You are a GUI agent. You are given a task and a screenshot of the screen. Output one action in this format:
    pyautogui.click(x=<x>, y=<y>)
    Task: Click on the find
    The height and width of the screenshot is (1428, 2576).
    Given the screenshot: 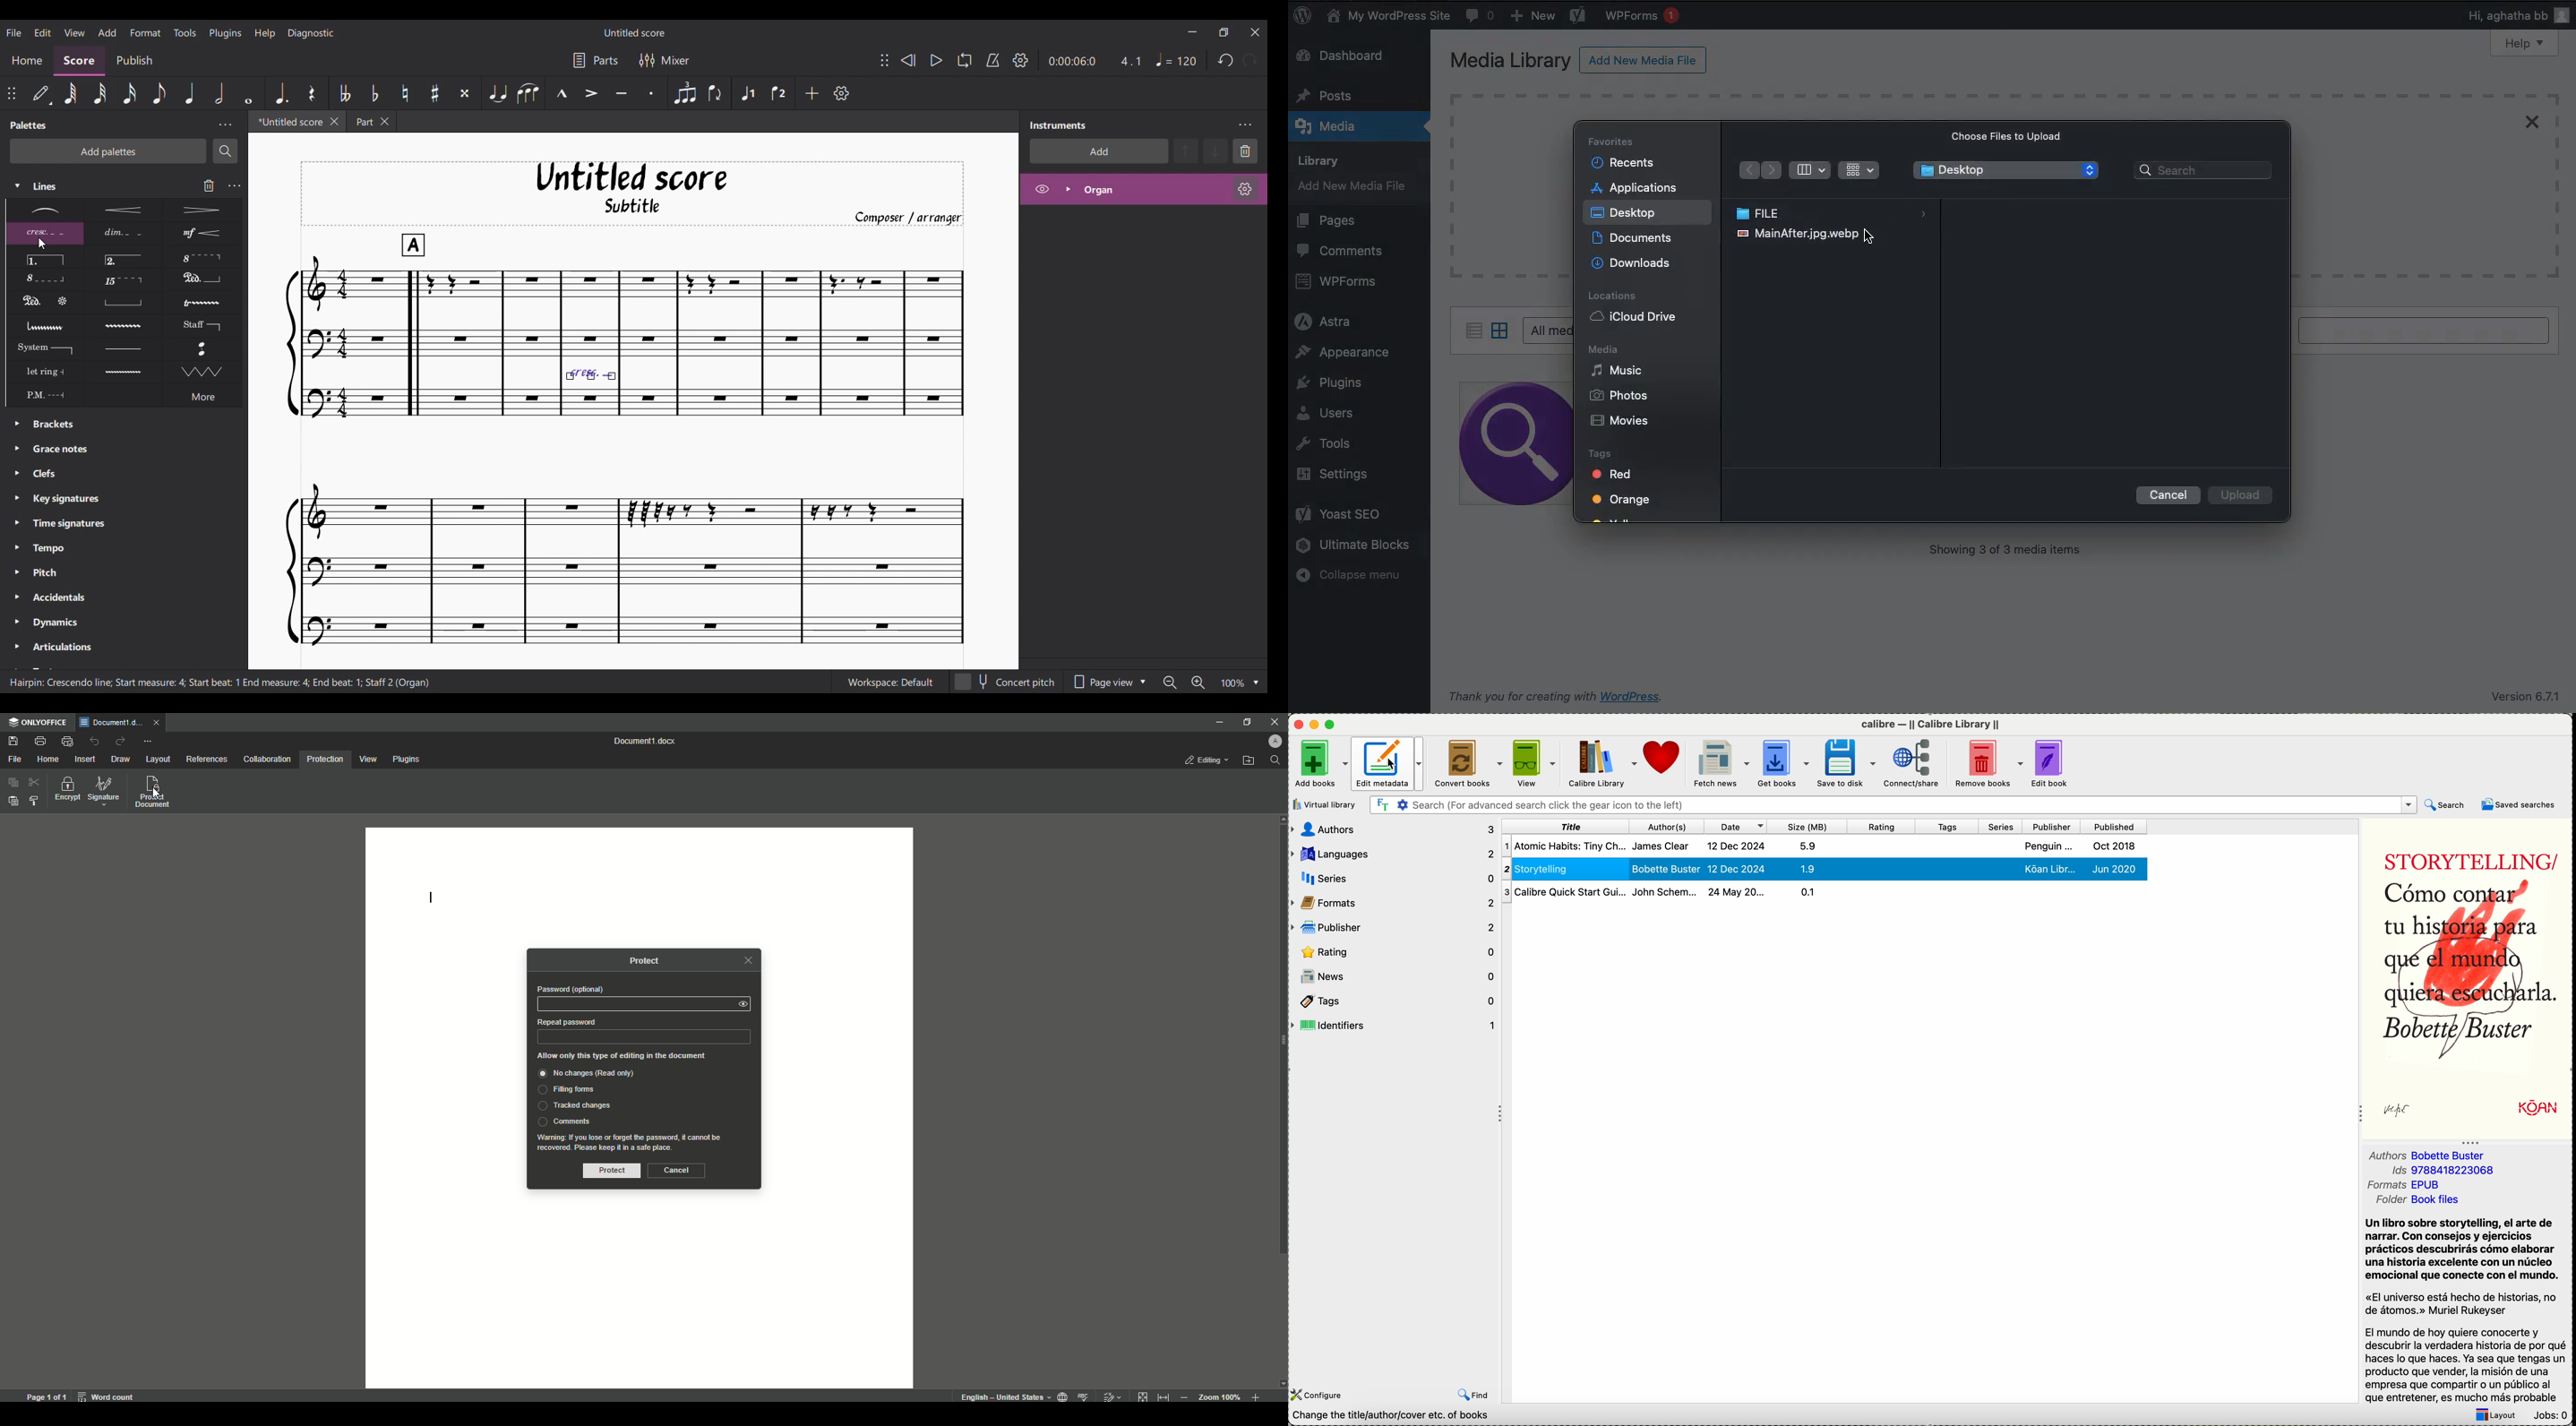 What is the action you would take?
    pyautogui.click(x=1473, y=1394)
    